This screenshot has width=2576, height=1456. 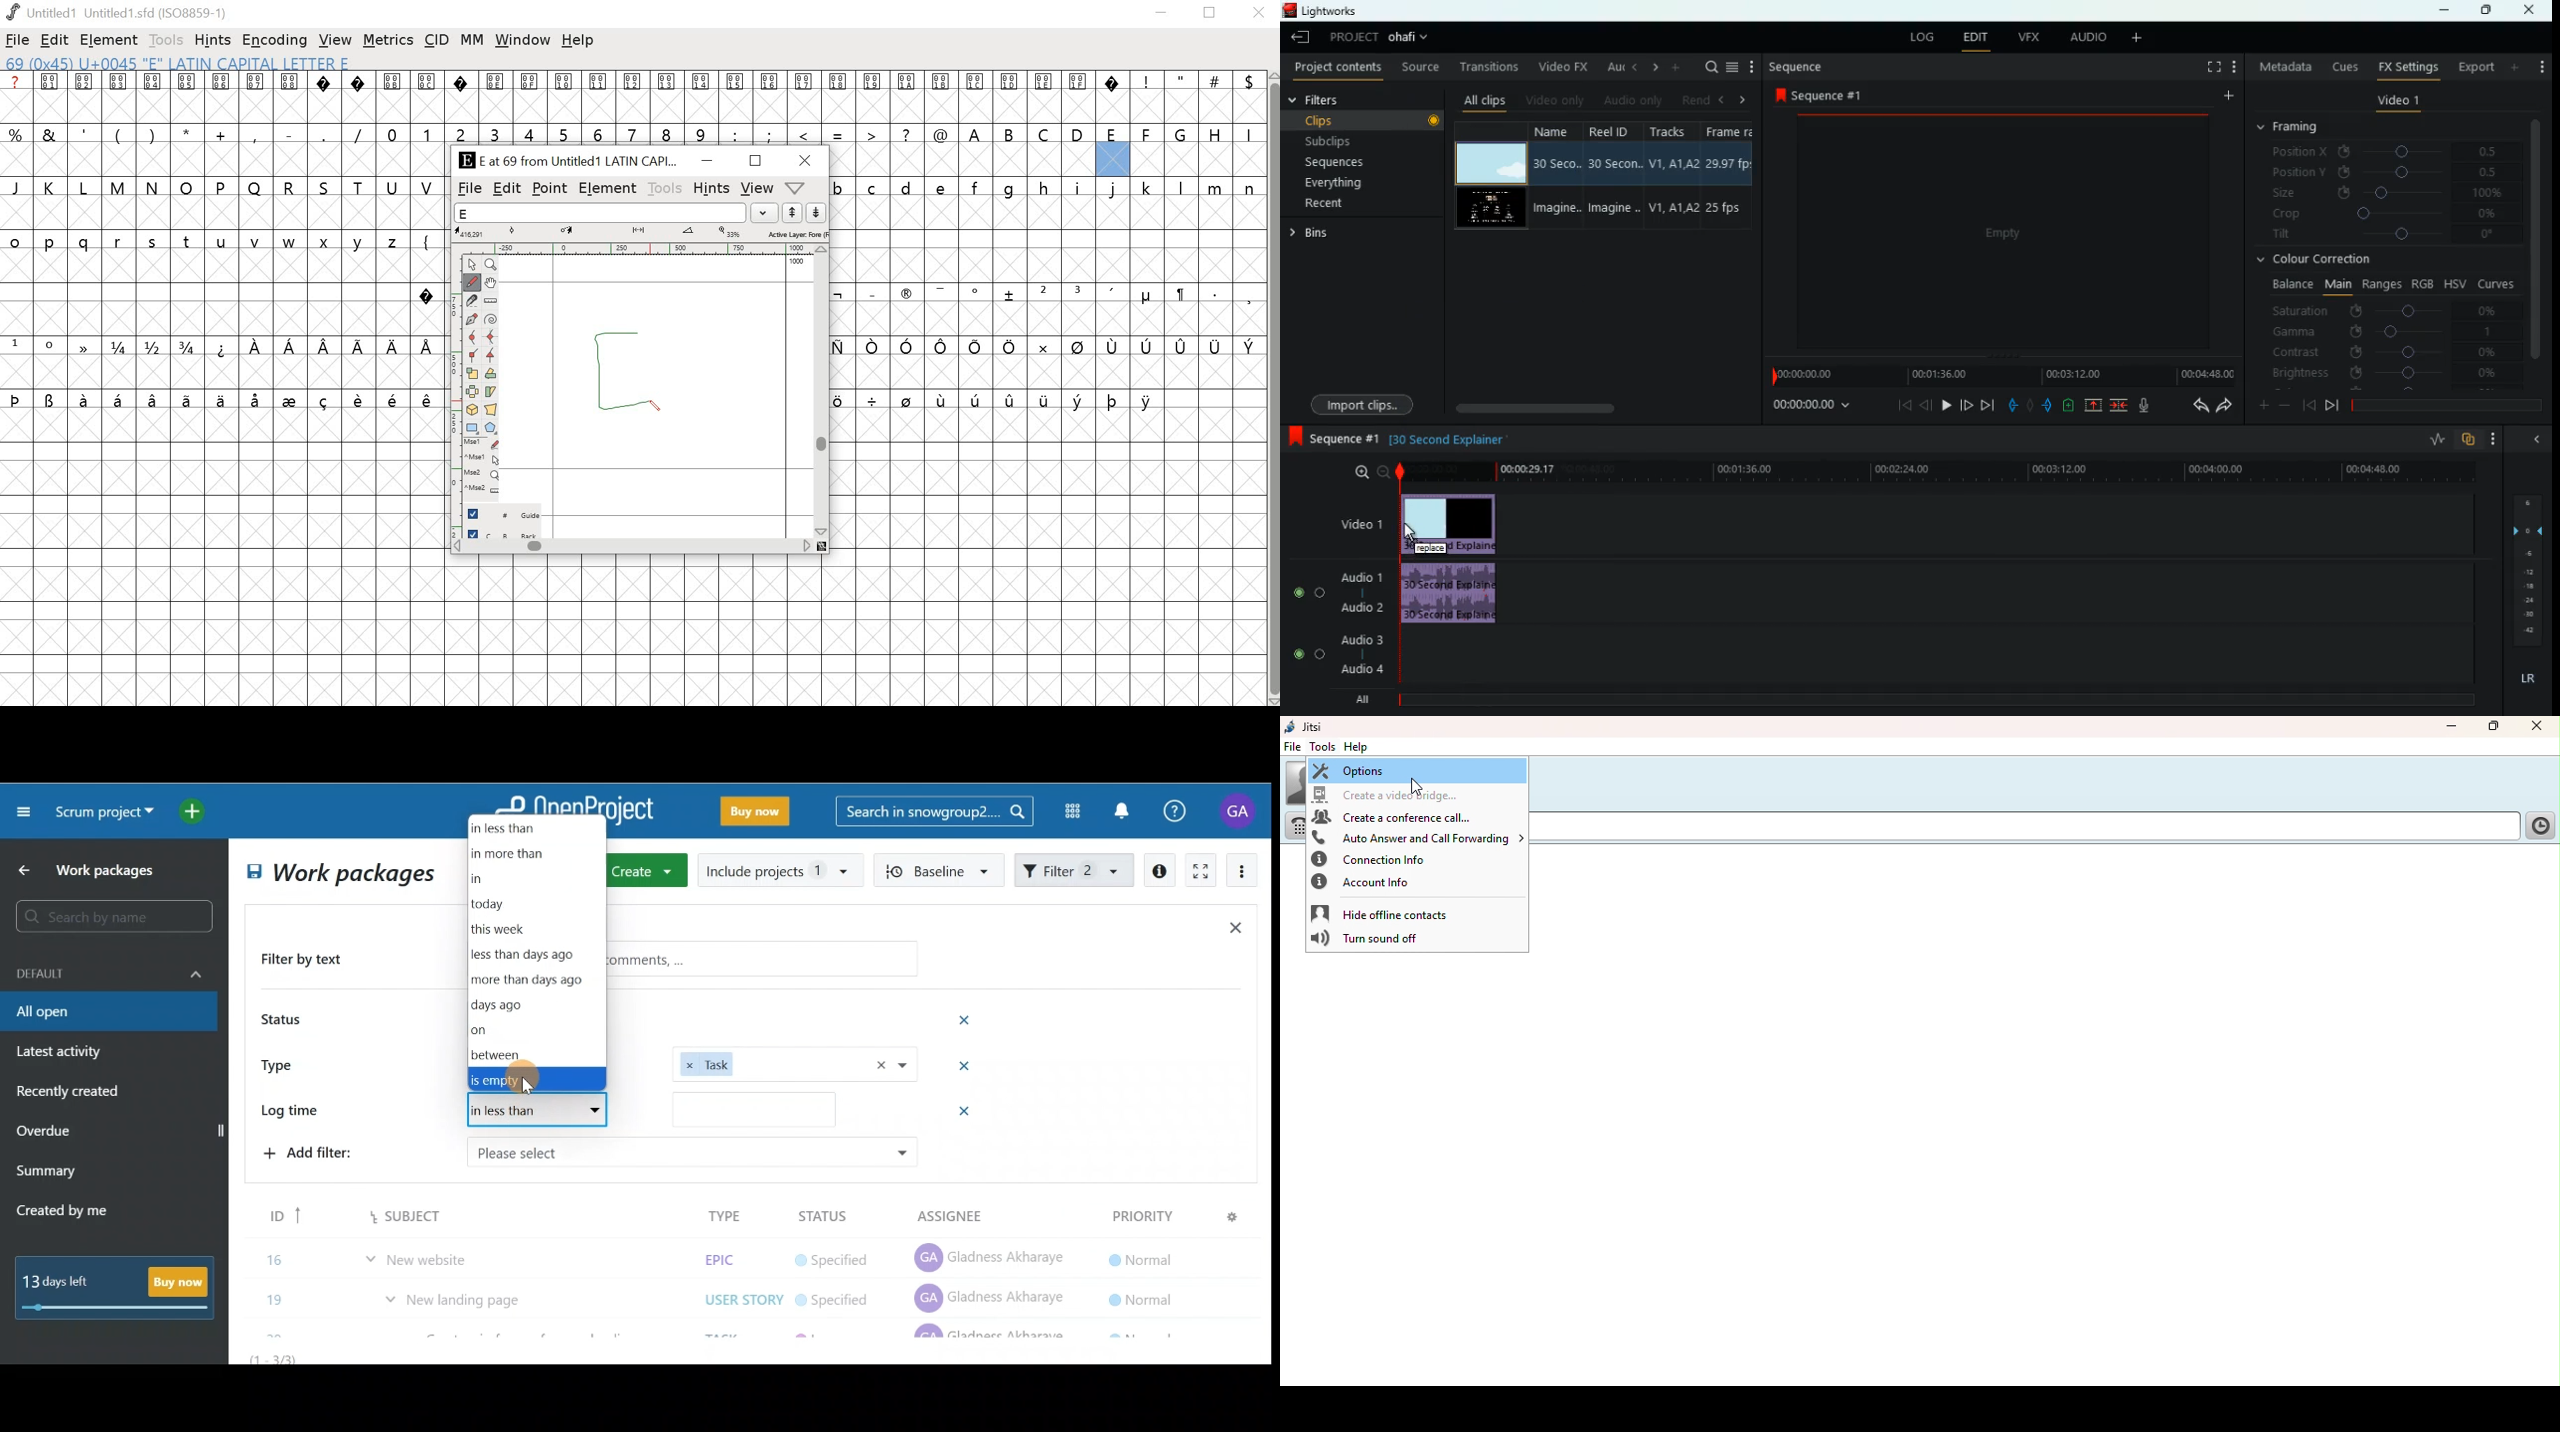 What do you see at coordinates (1322, 99) in the screenshot?
I see `filters` at bounding box center [1322, 99].